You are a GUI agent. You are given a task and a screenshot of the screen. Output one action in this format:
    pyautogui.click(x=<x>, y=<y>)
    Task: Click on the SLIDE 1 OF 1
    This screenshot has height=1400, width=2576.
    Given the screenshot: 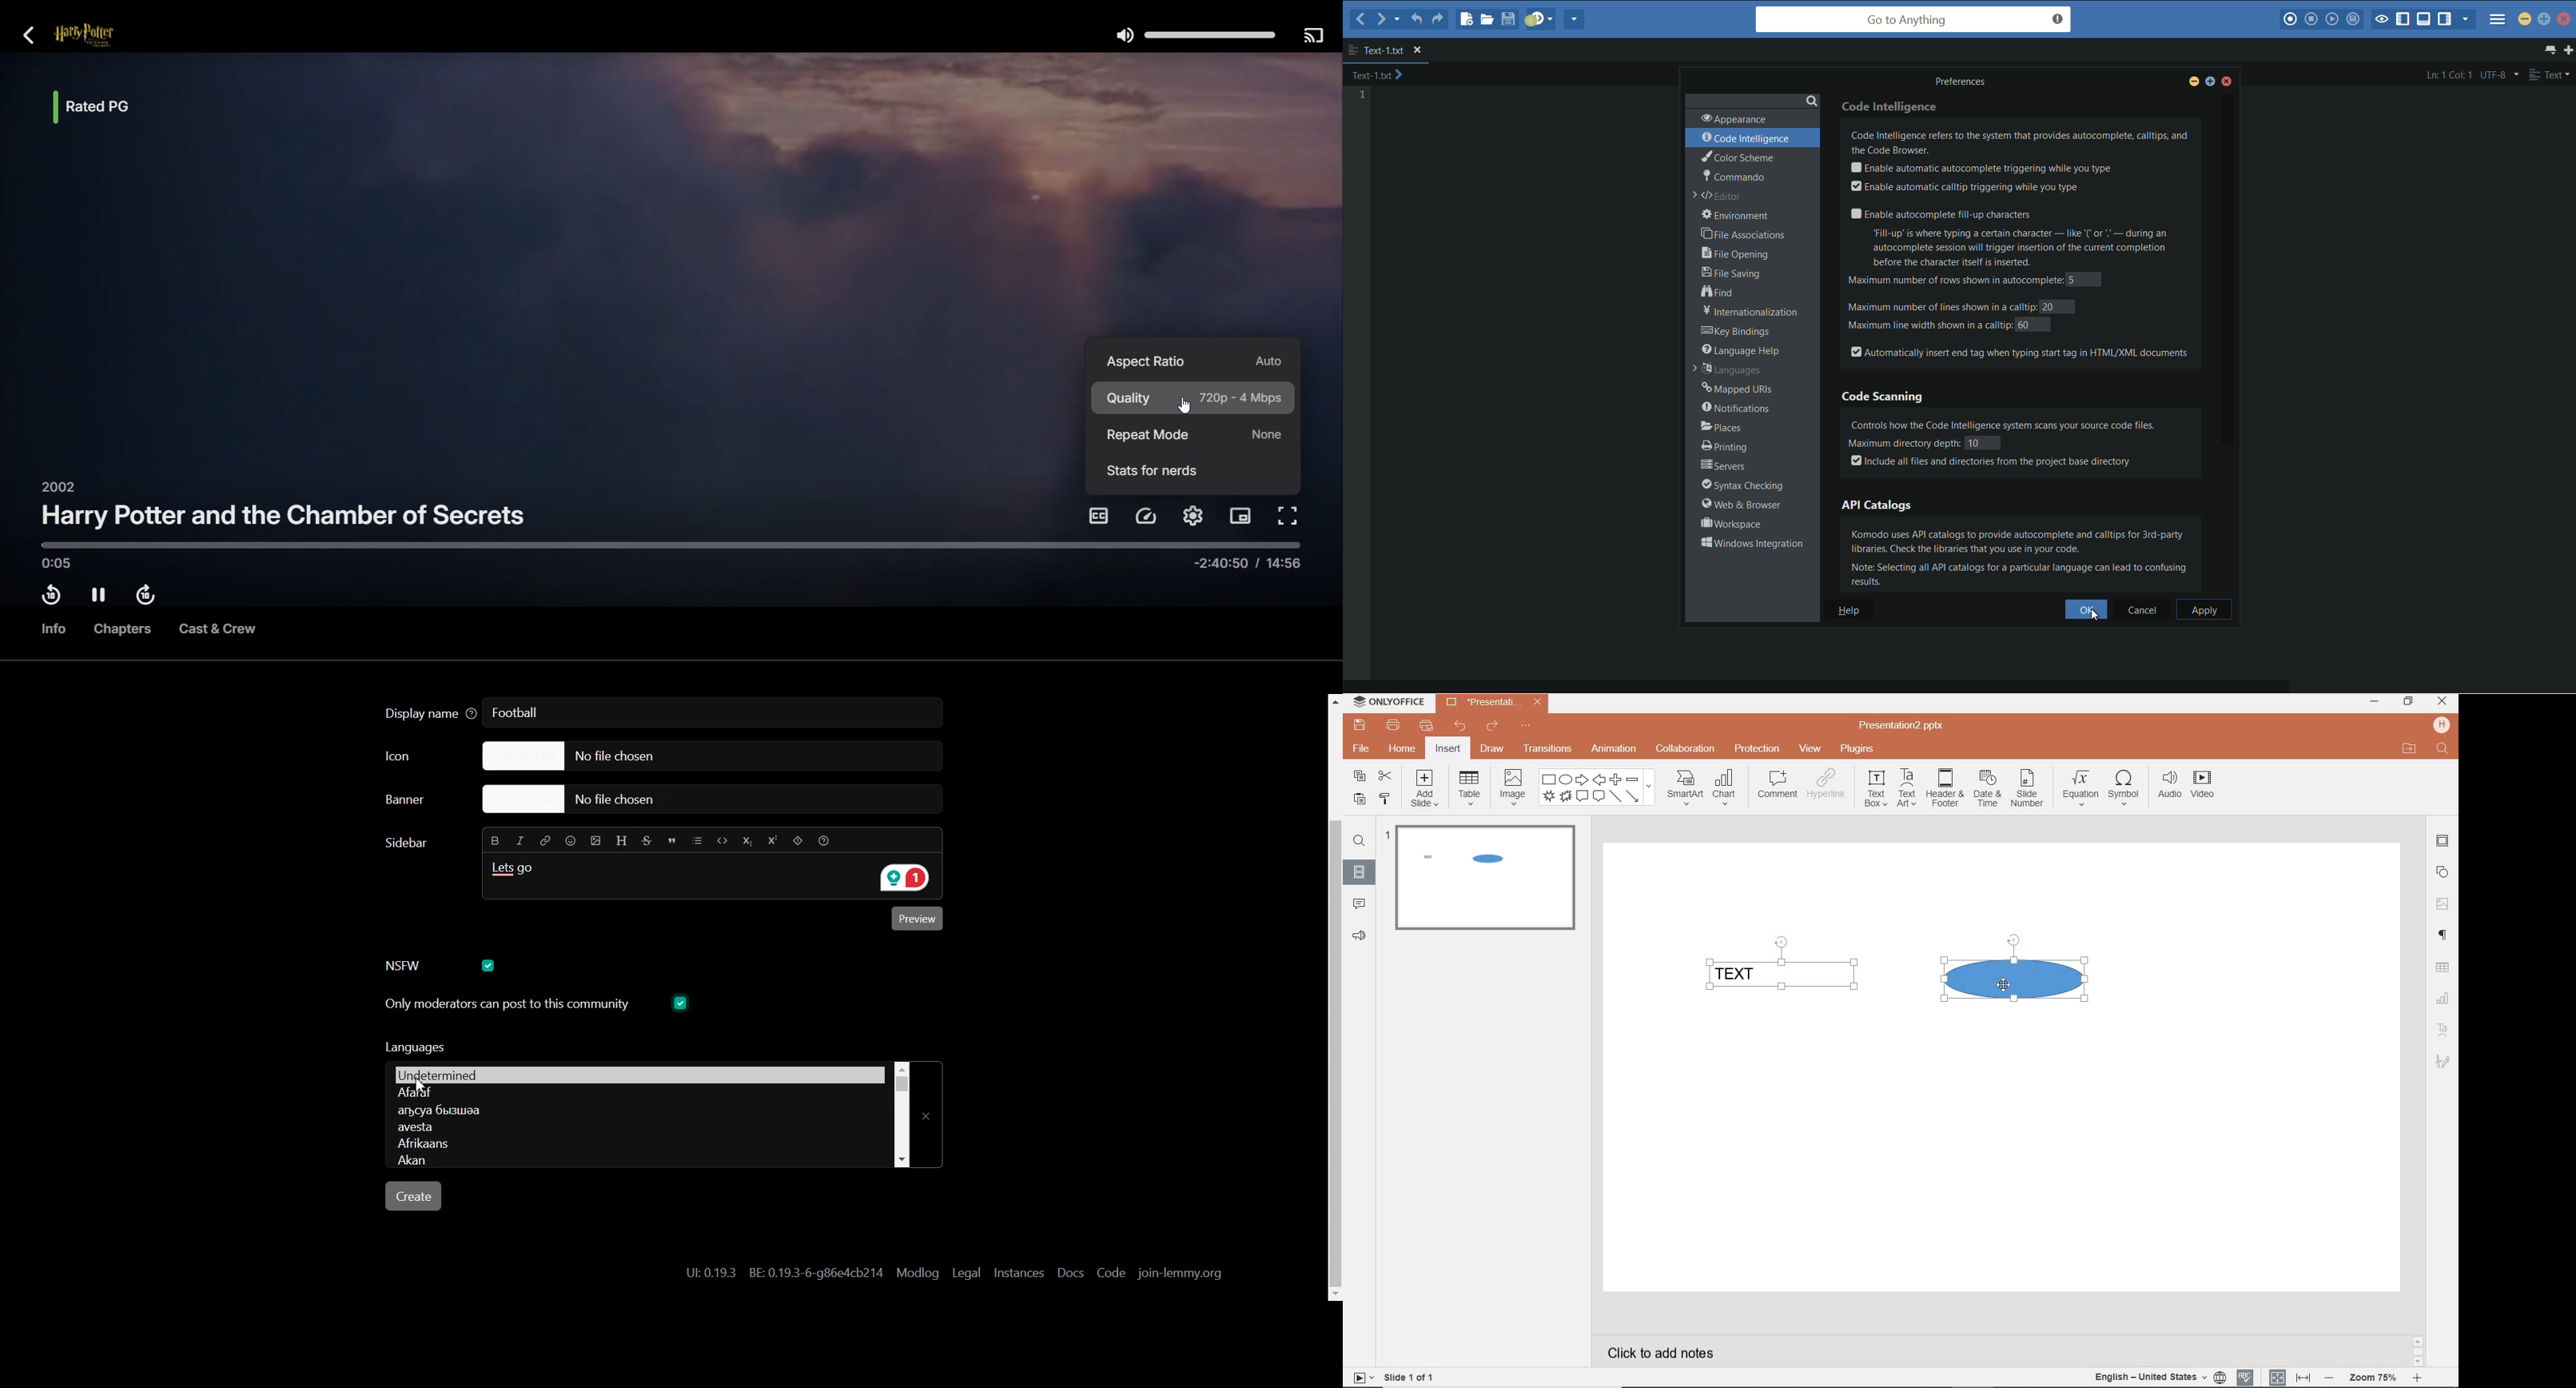 What is the action you would take?
    pyautogui.click(x=1395, y=1377)
    